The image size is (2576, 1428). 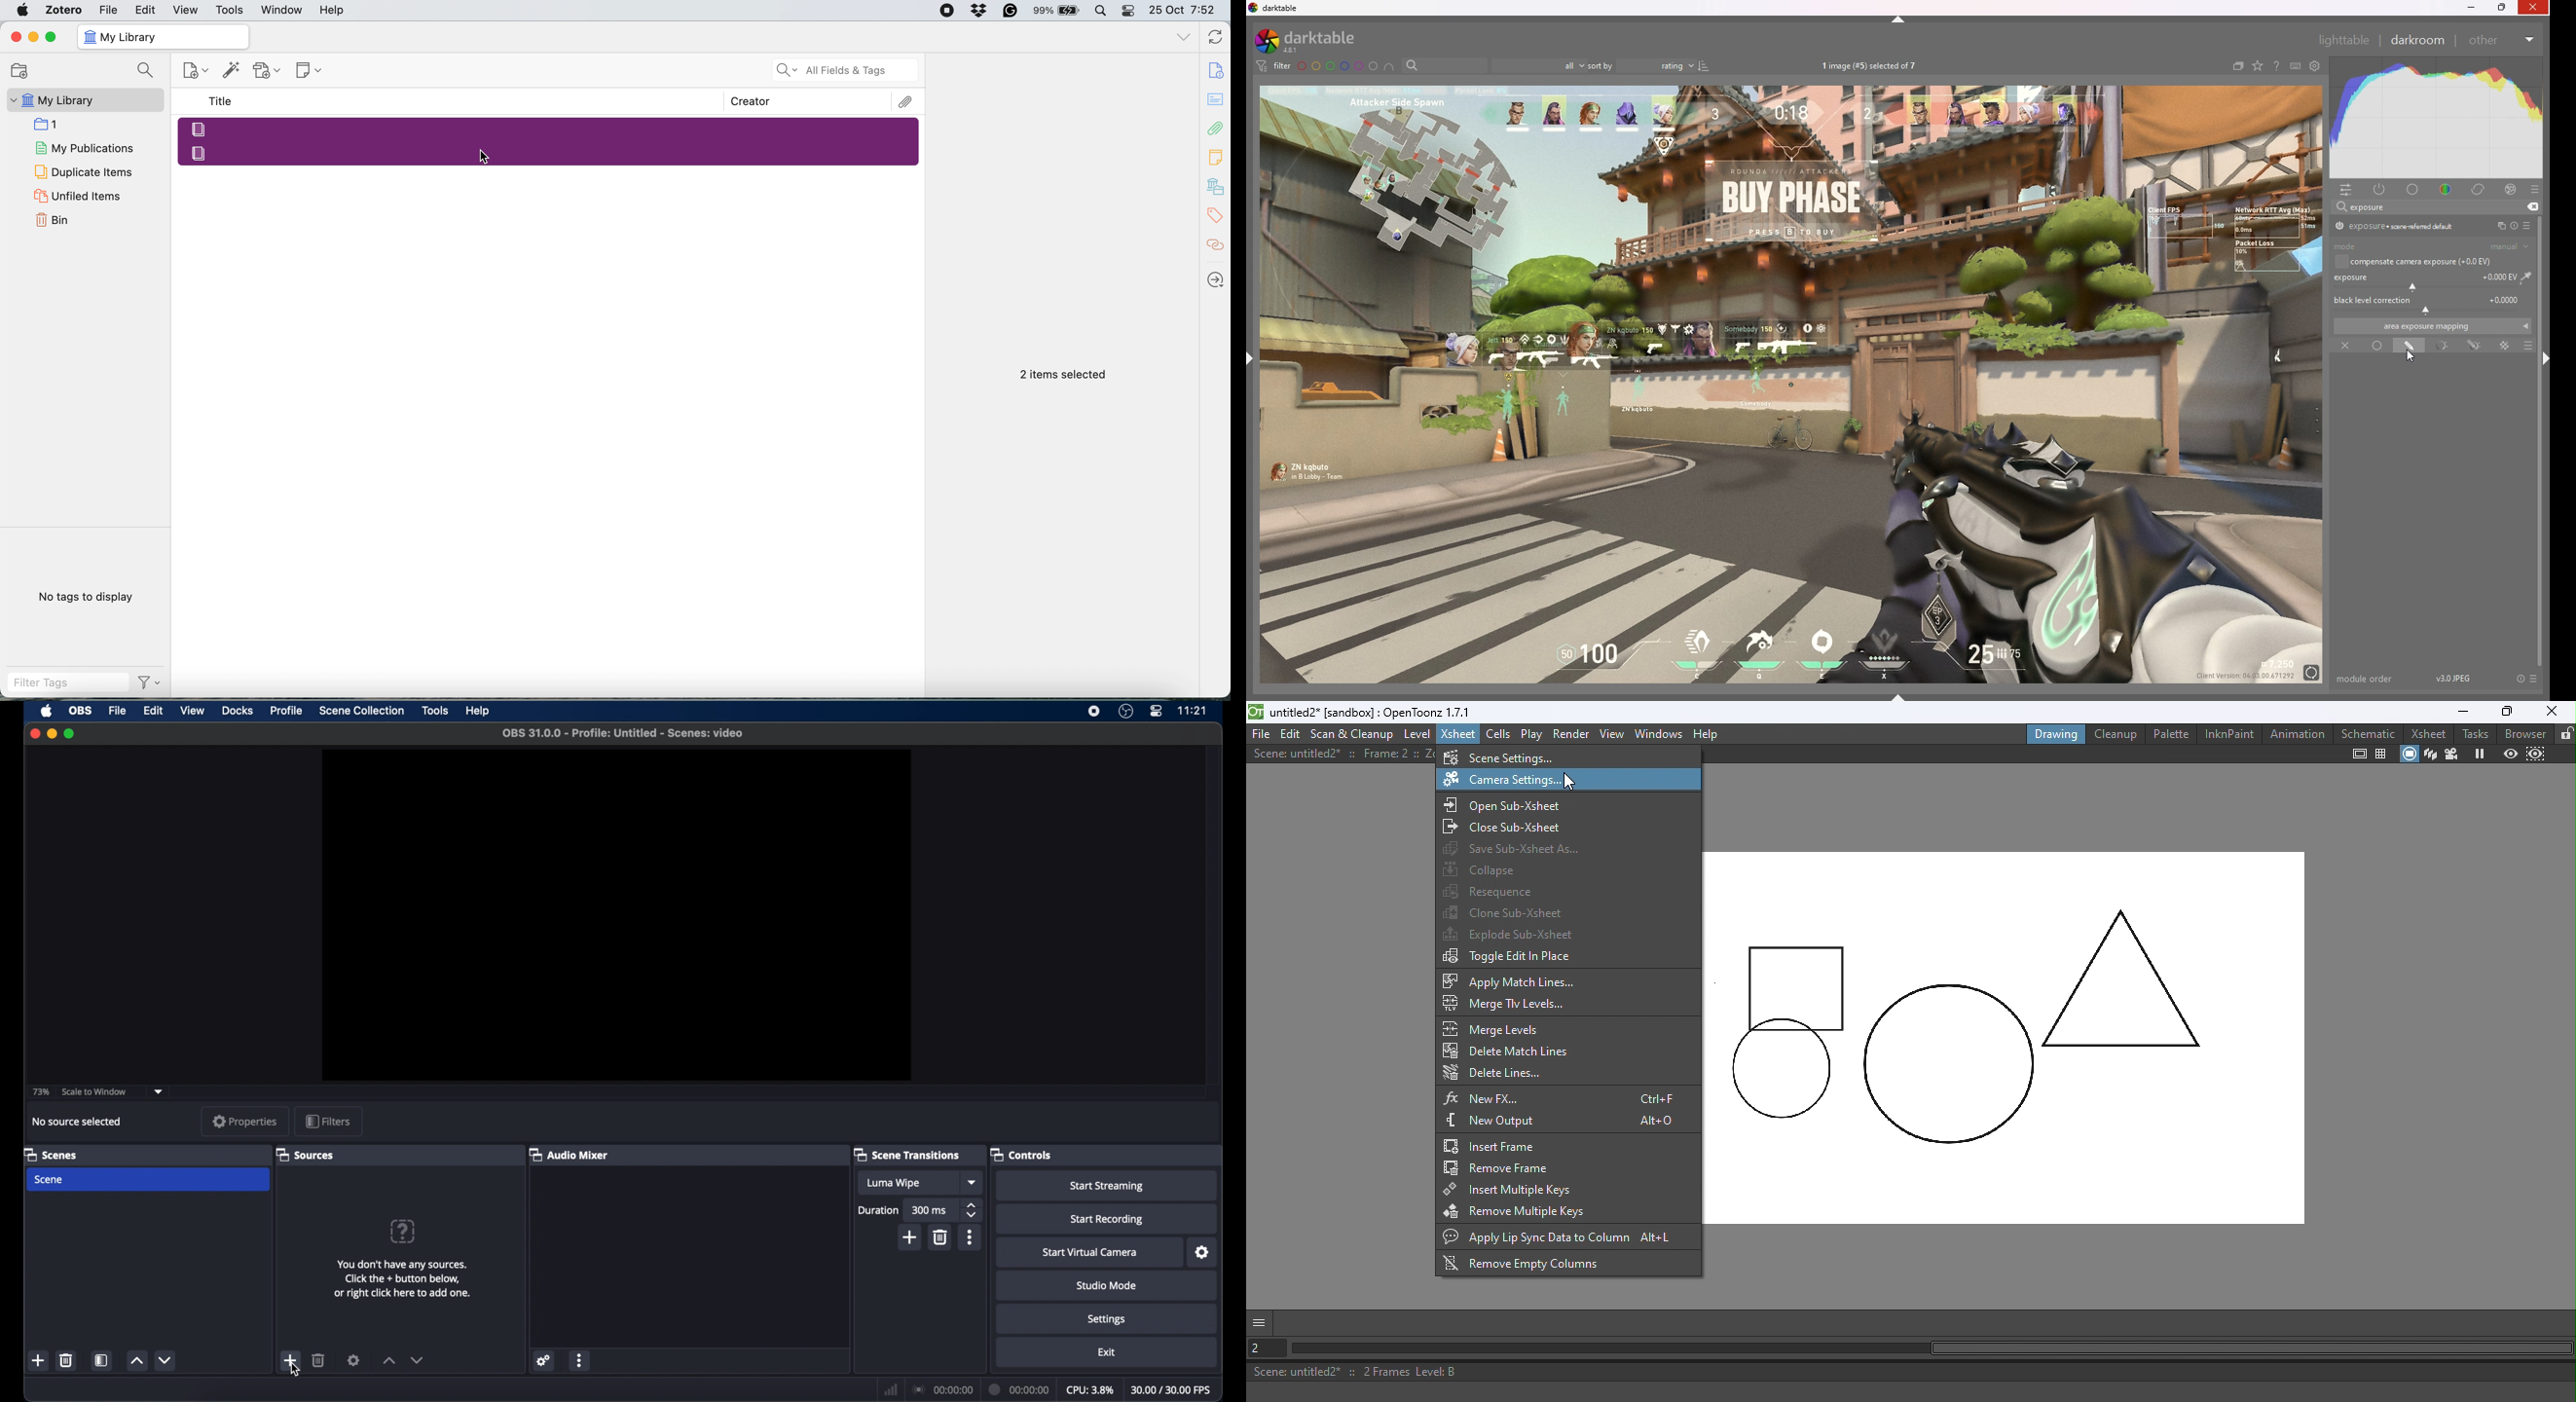 What do you see at coordinates (187, 10) in the screenshot?
I see `View` at bounding box center [187, 10].